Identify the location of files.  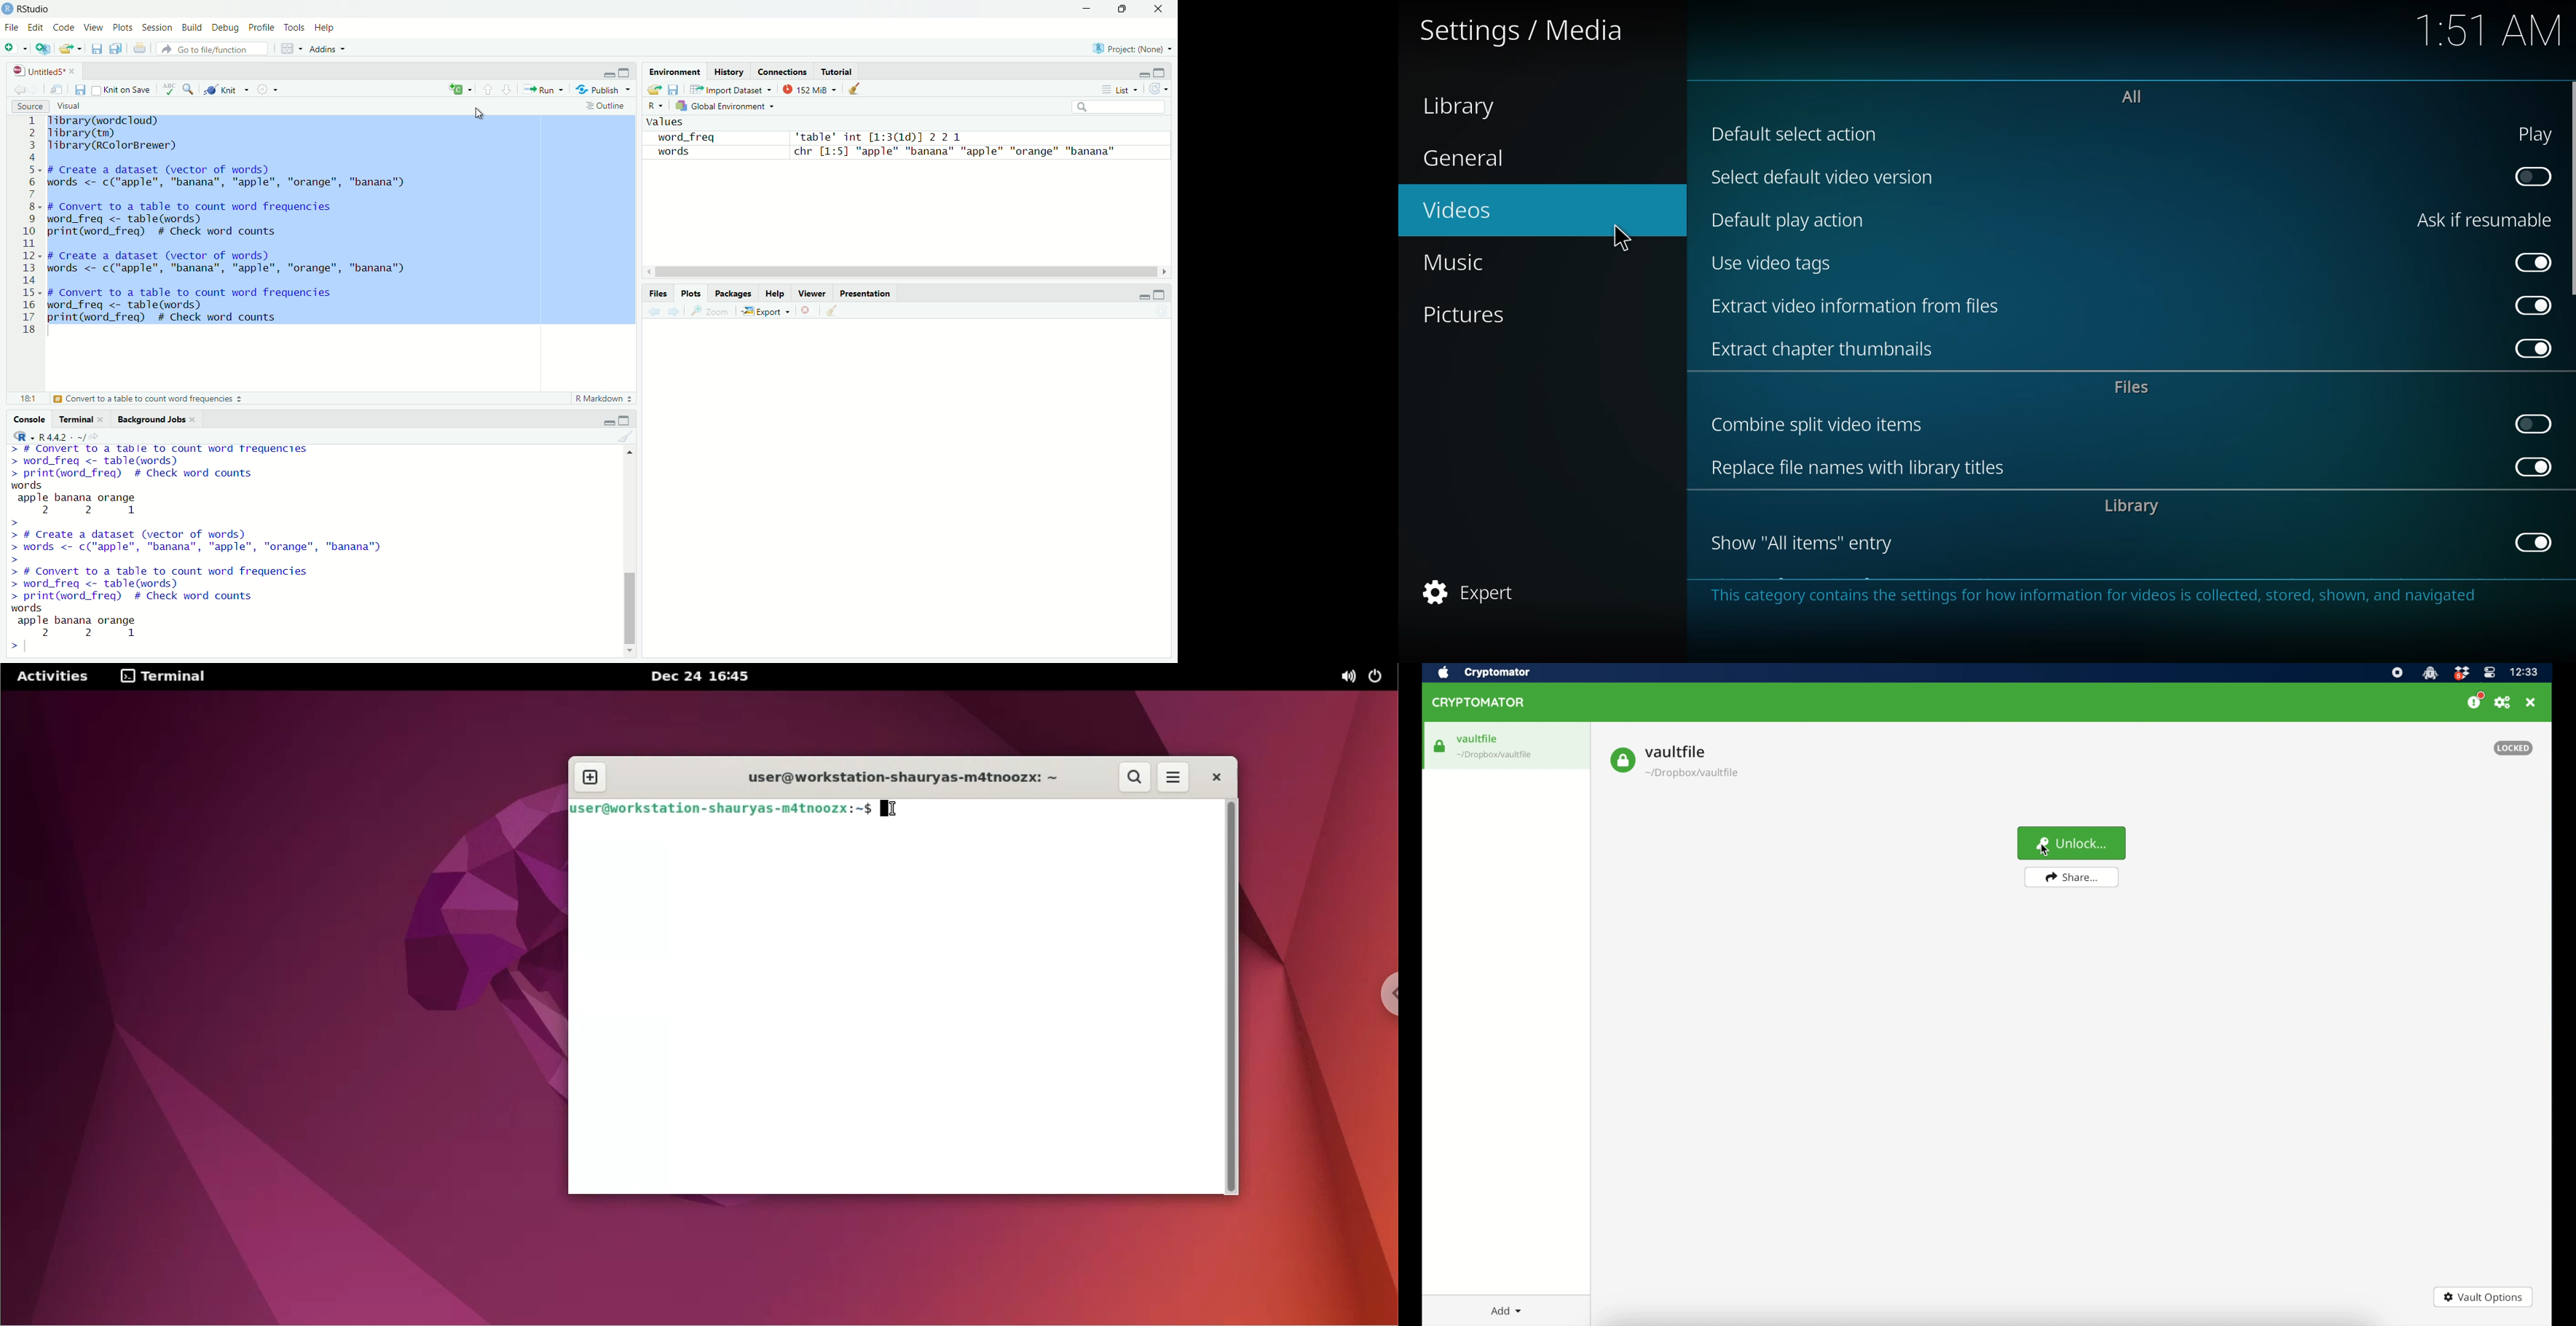
(2133, 386).